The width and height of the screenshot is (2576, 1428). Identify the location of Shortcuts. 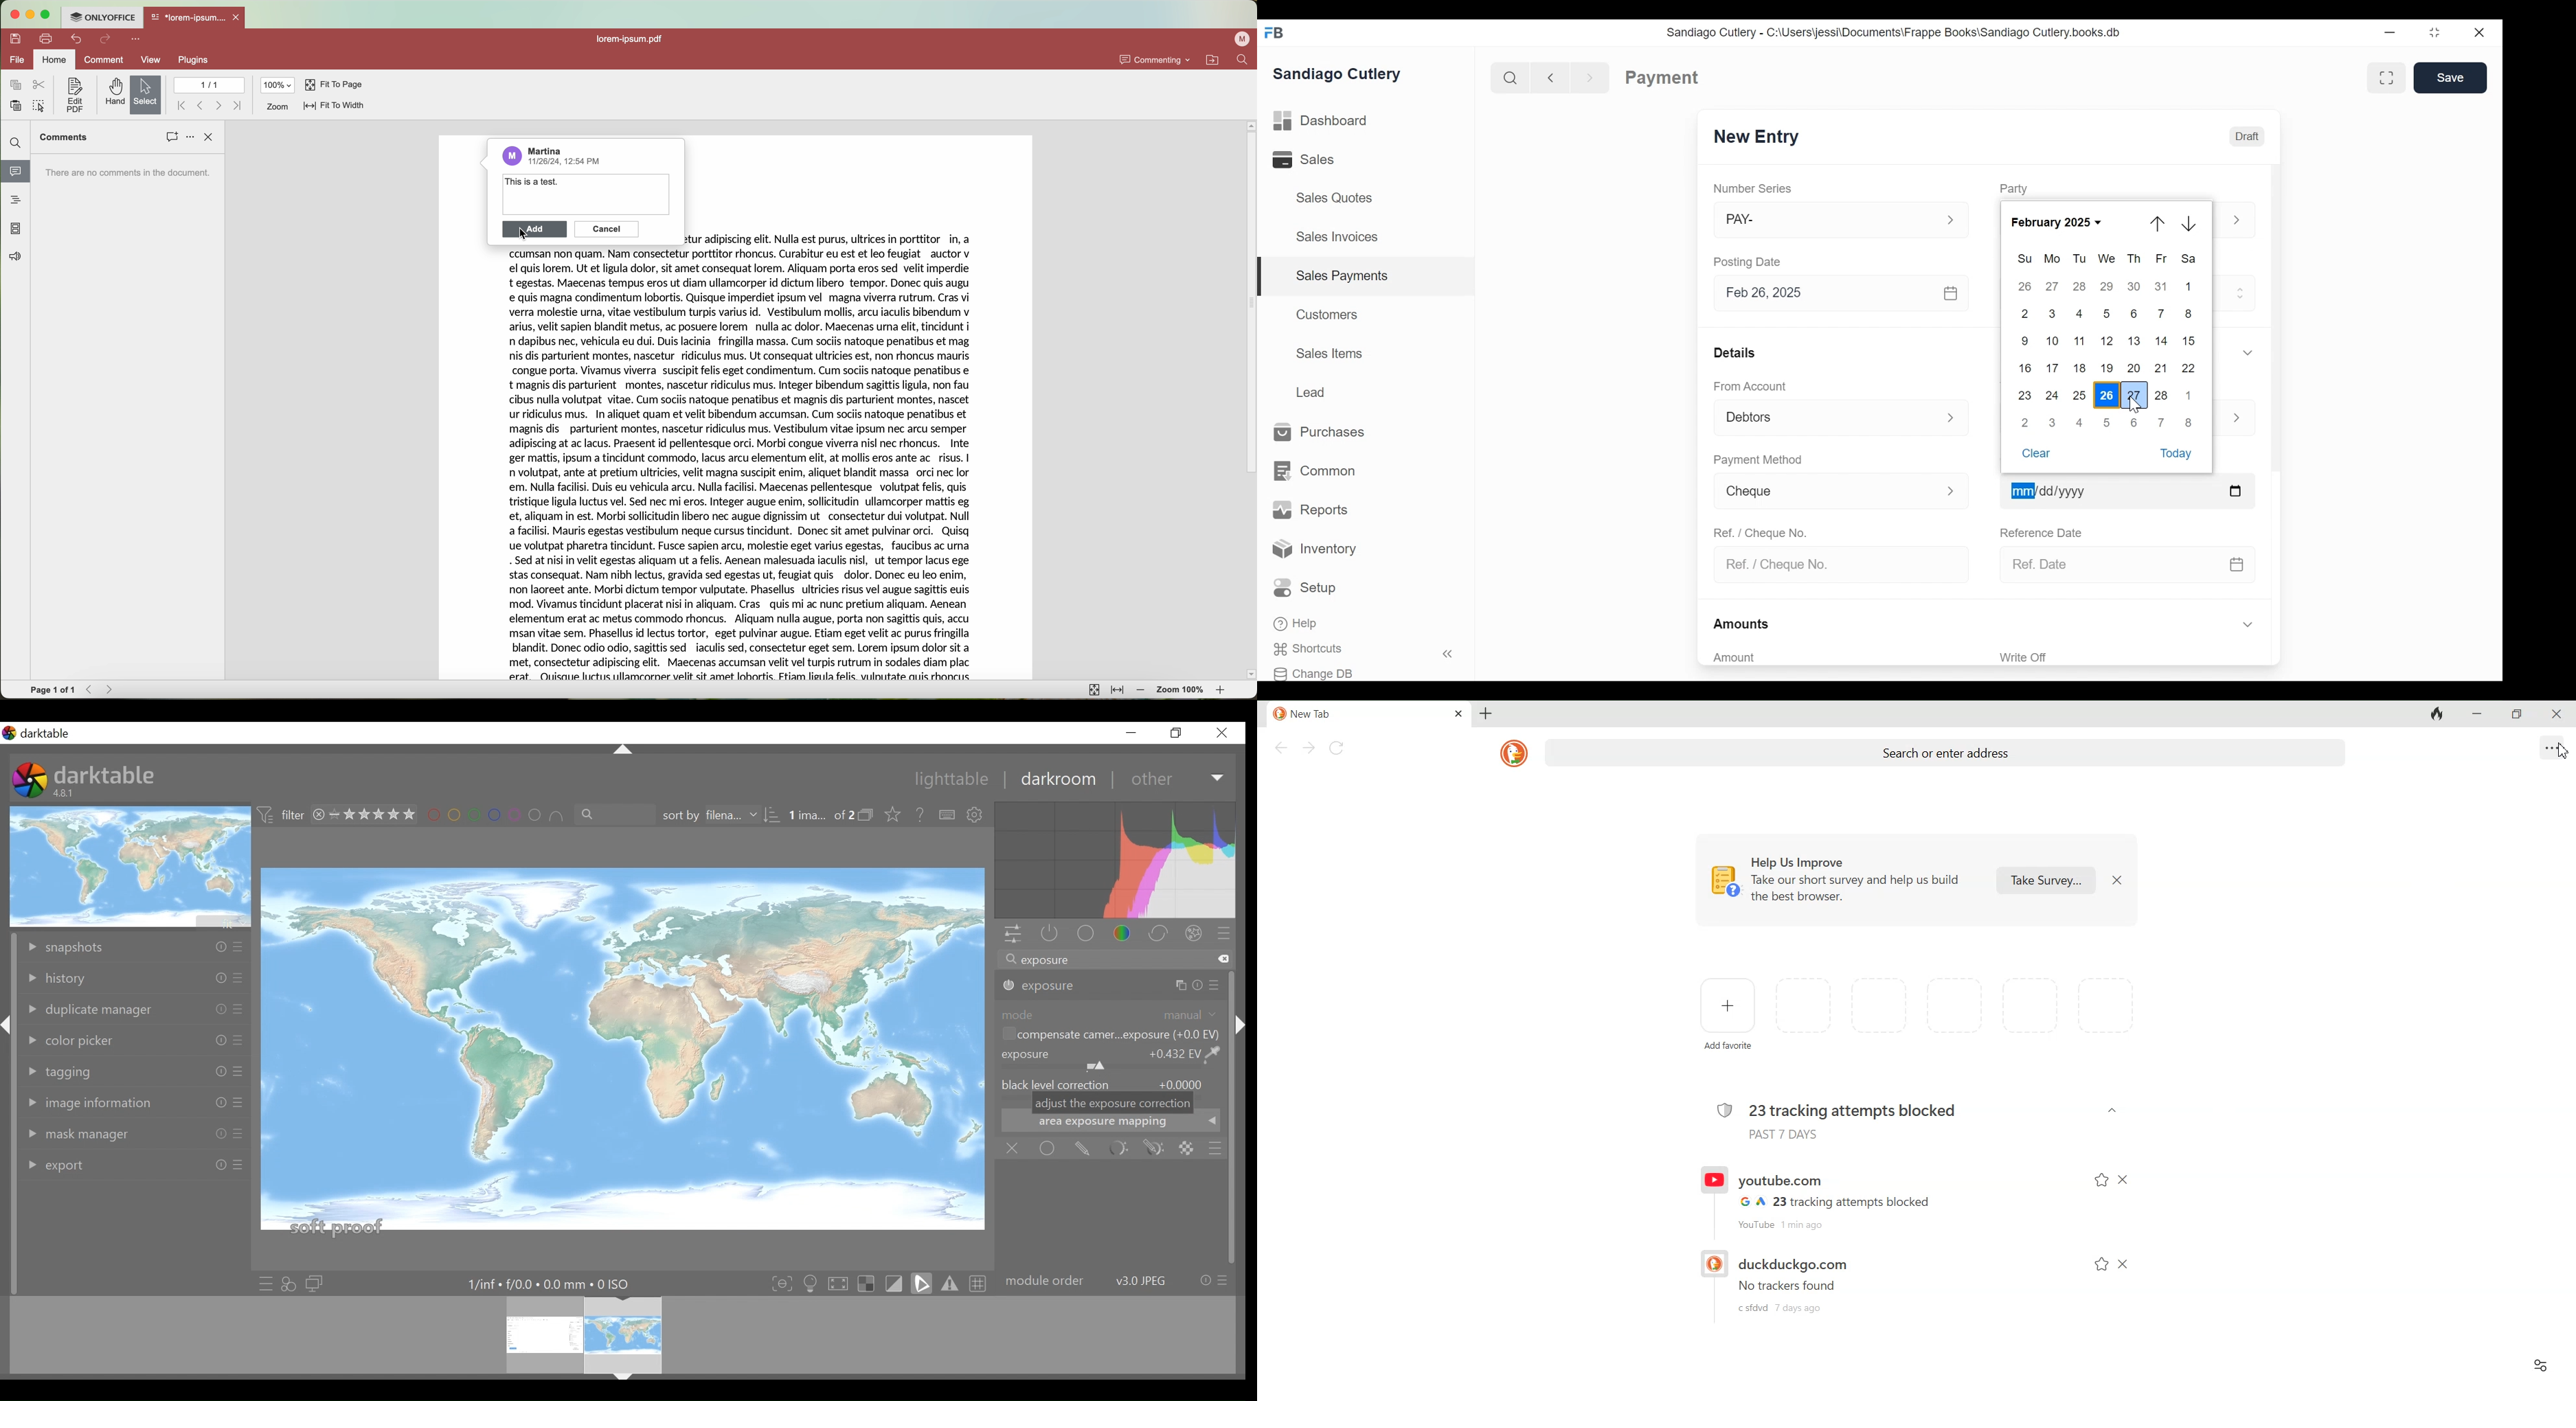
(1316, 649).